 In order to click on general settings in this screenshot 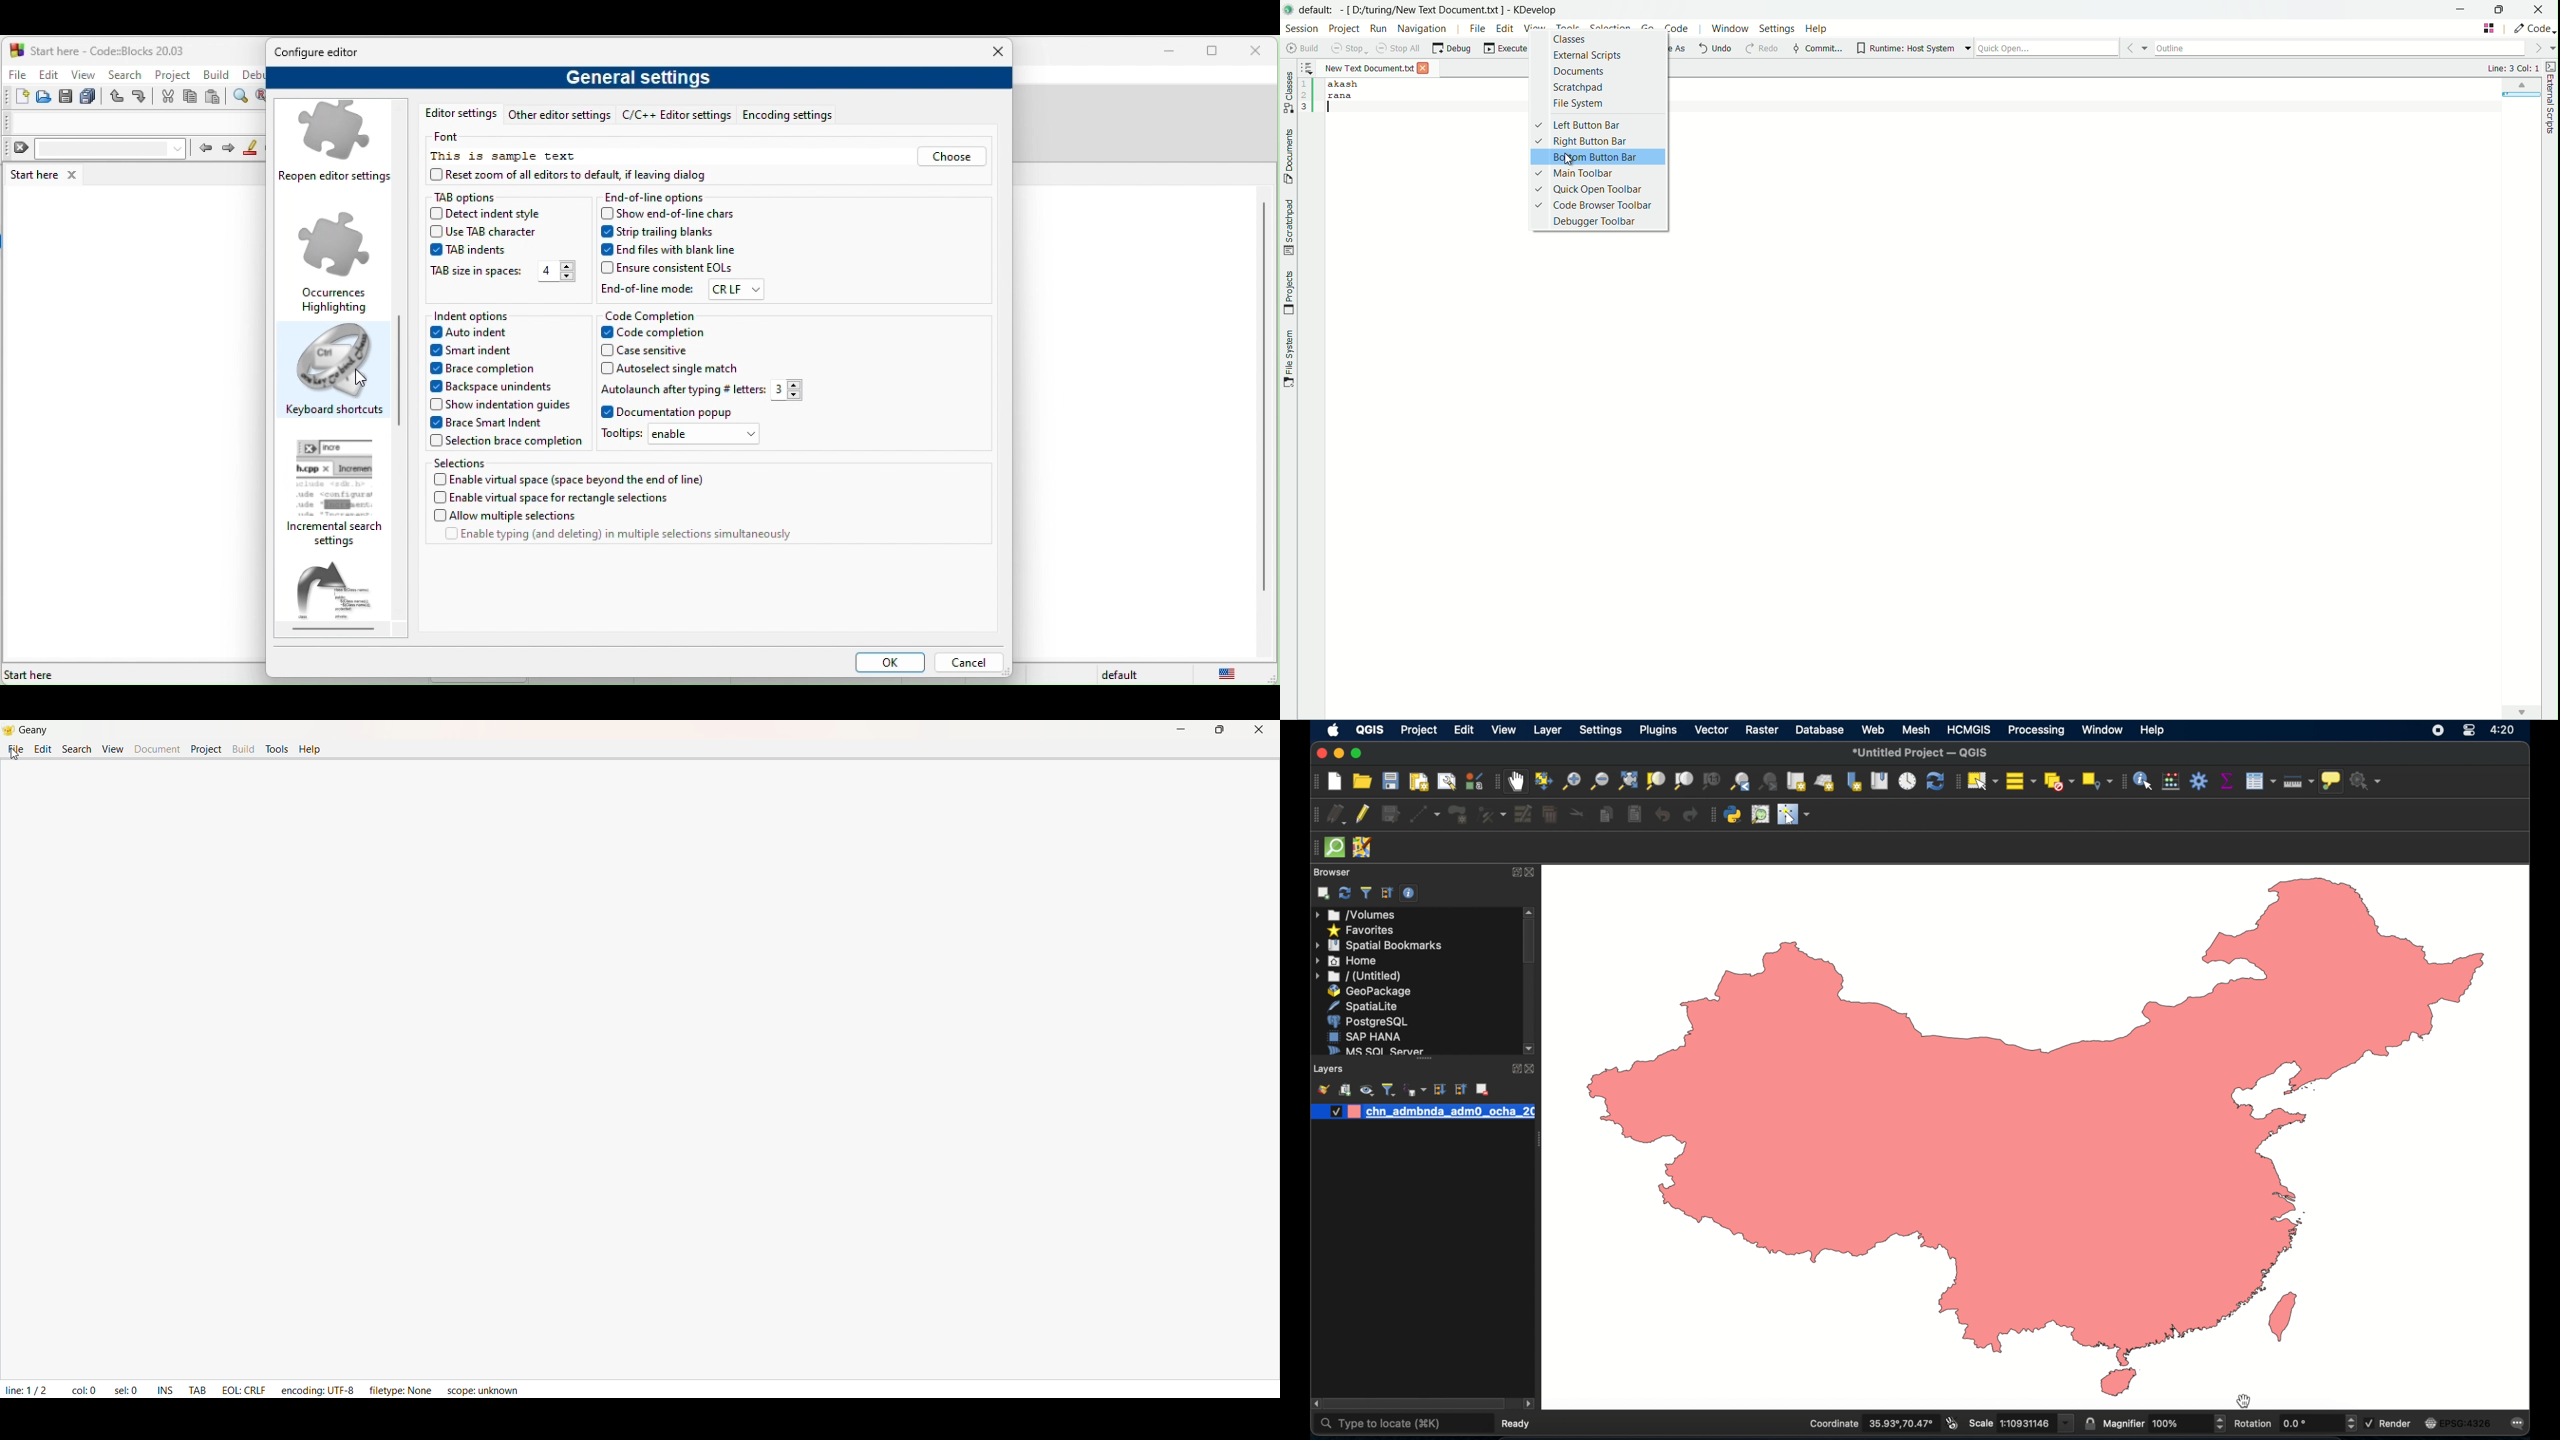, I will do `click(643, 81)`.